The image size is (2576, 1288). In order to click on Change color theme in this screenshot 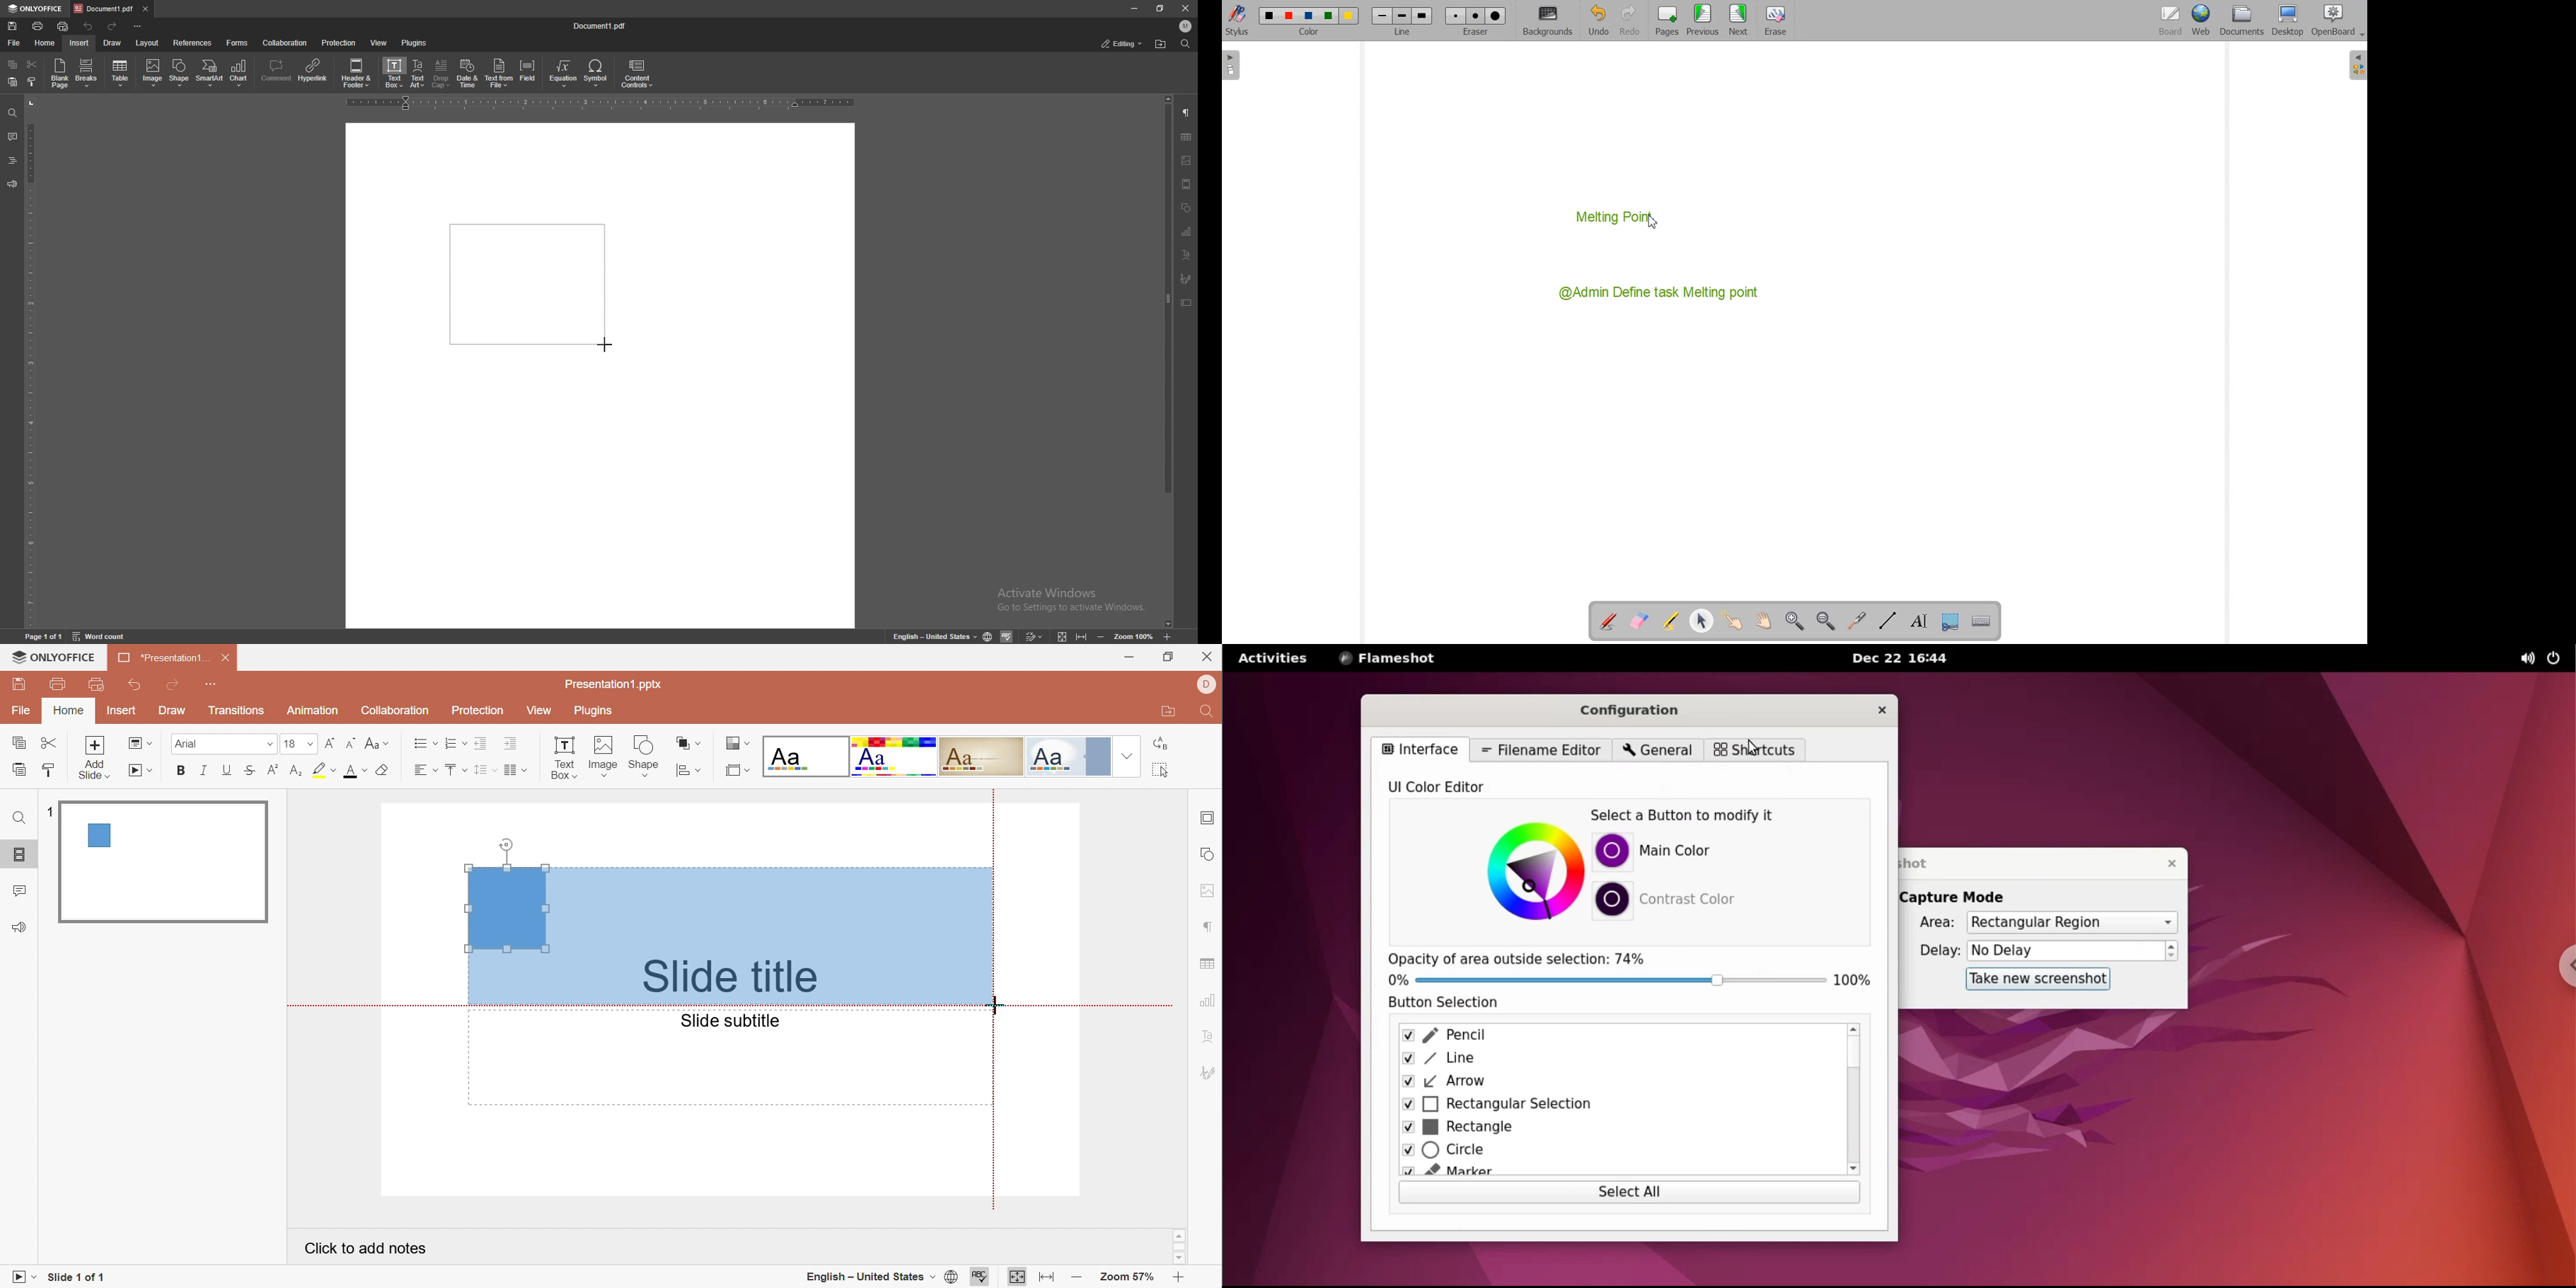, I will do `click(736, 744)`.